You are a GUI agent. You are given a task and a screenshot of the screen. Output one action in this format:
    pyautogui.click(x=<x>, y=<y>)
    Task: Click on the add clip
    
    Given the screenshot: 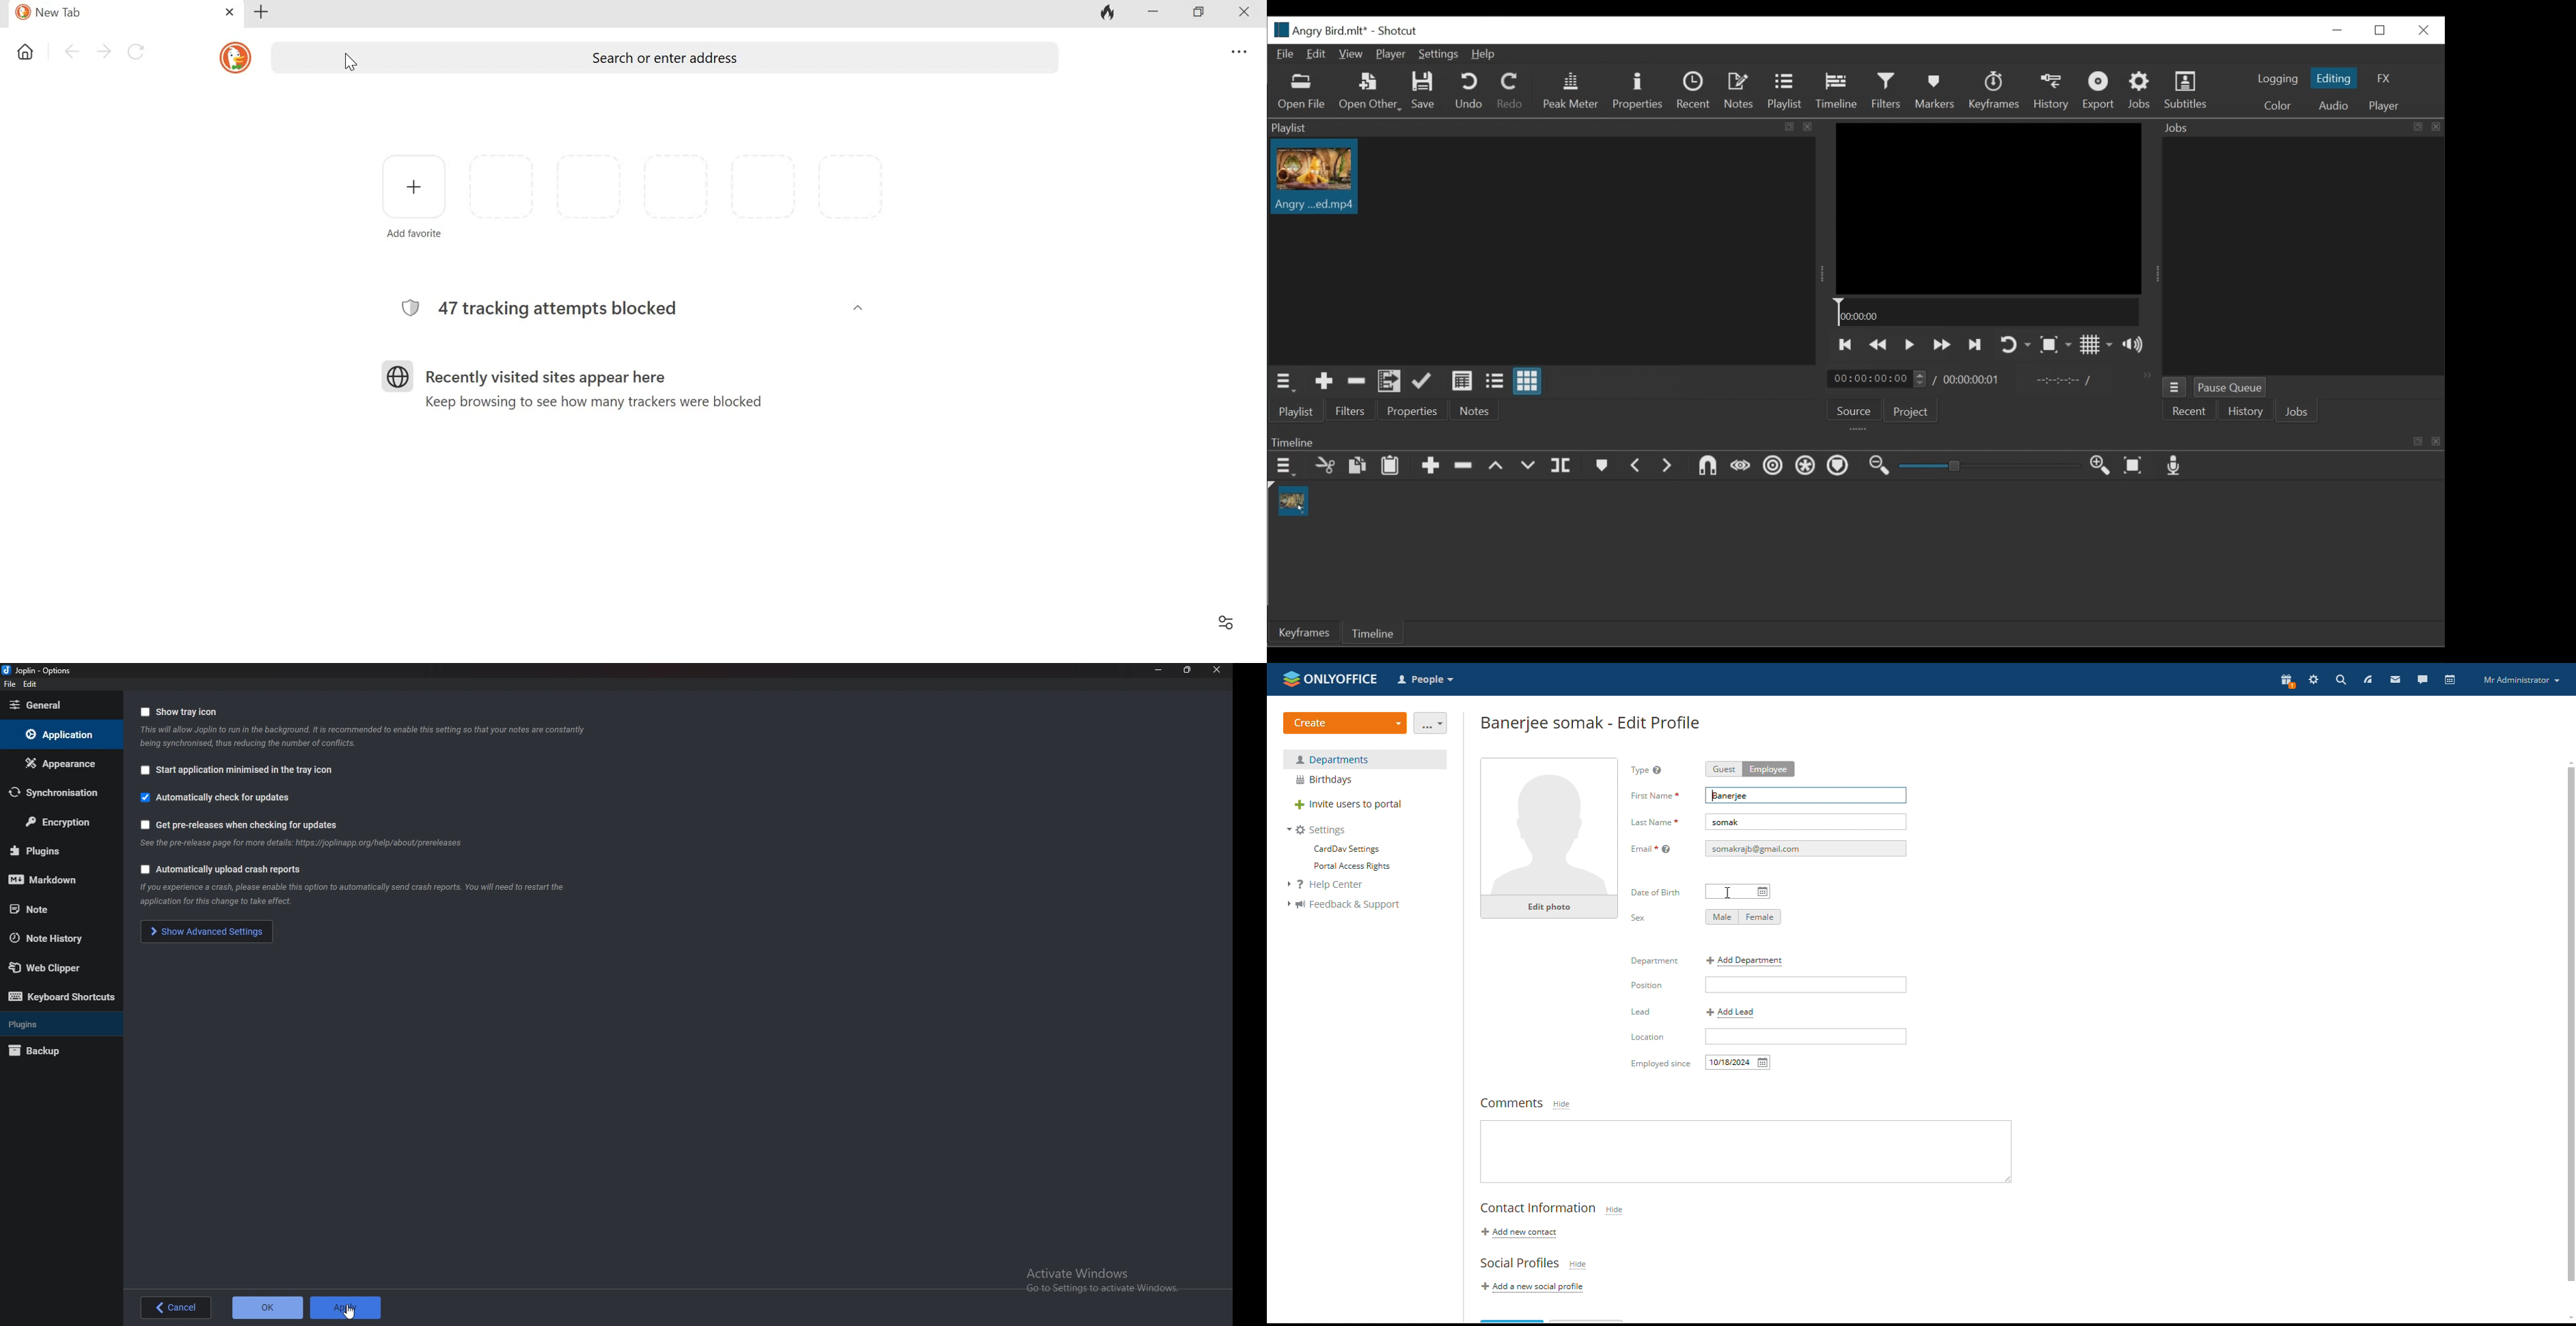 What is the action you would take?
    pyautogui.click(x=1431, y=468)
    